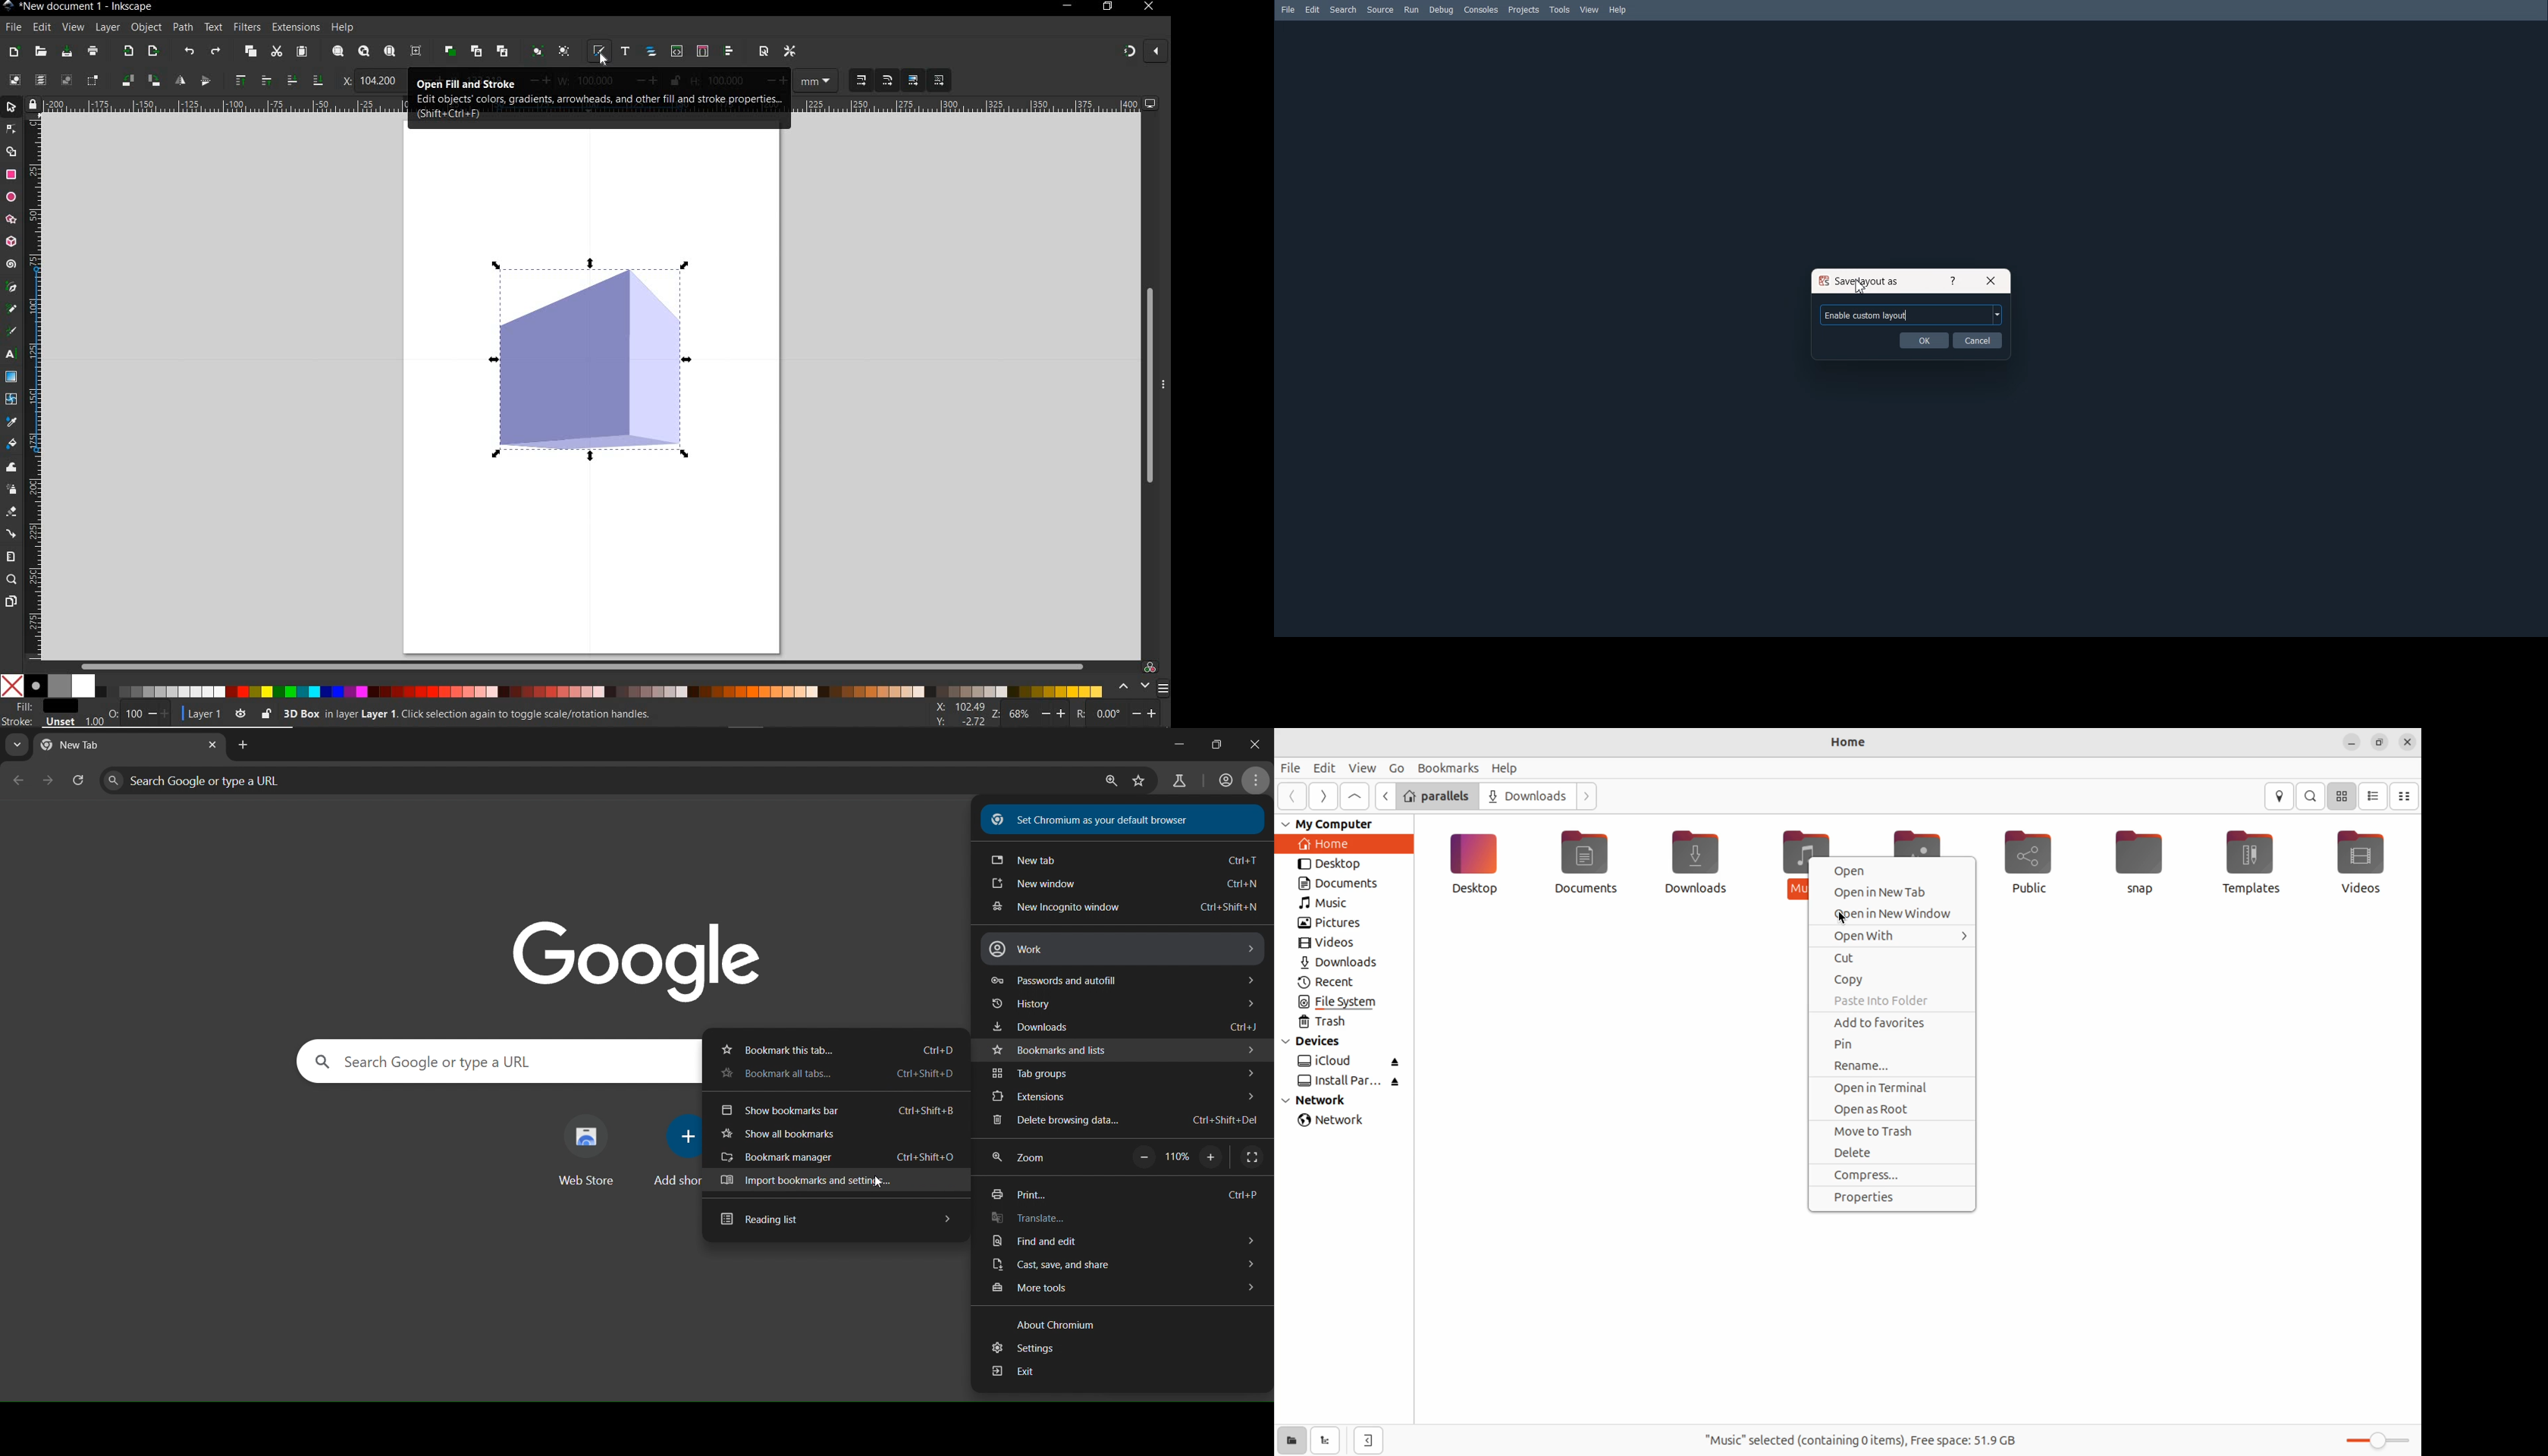 The width and height of the screenshot is (2548, 1456). What do you see at coordinates (1893, 1044) in the screenshot?
I see `pin` at bounding box center [1893, 1044].